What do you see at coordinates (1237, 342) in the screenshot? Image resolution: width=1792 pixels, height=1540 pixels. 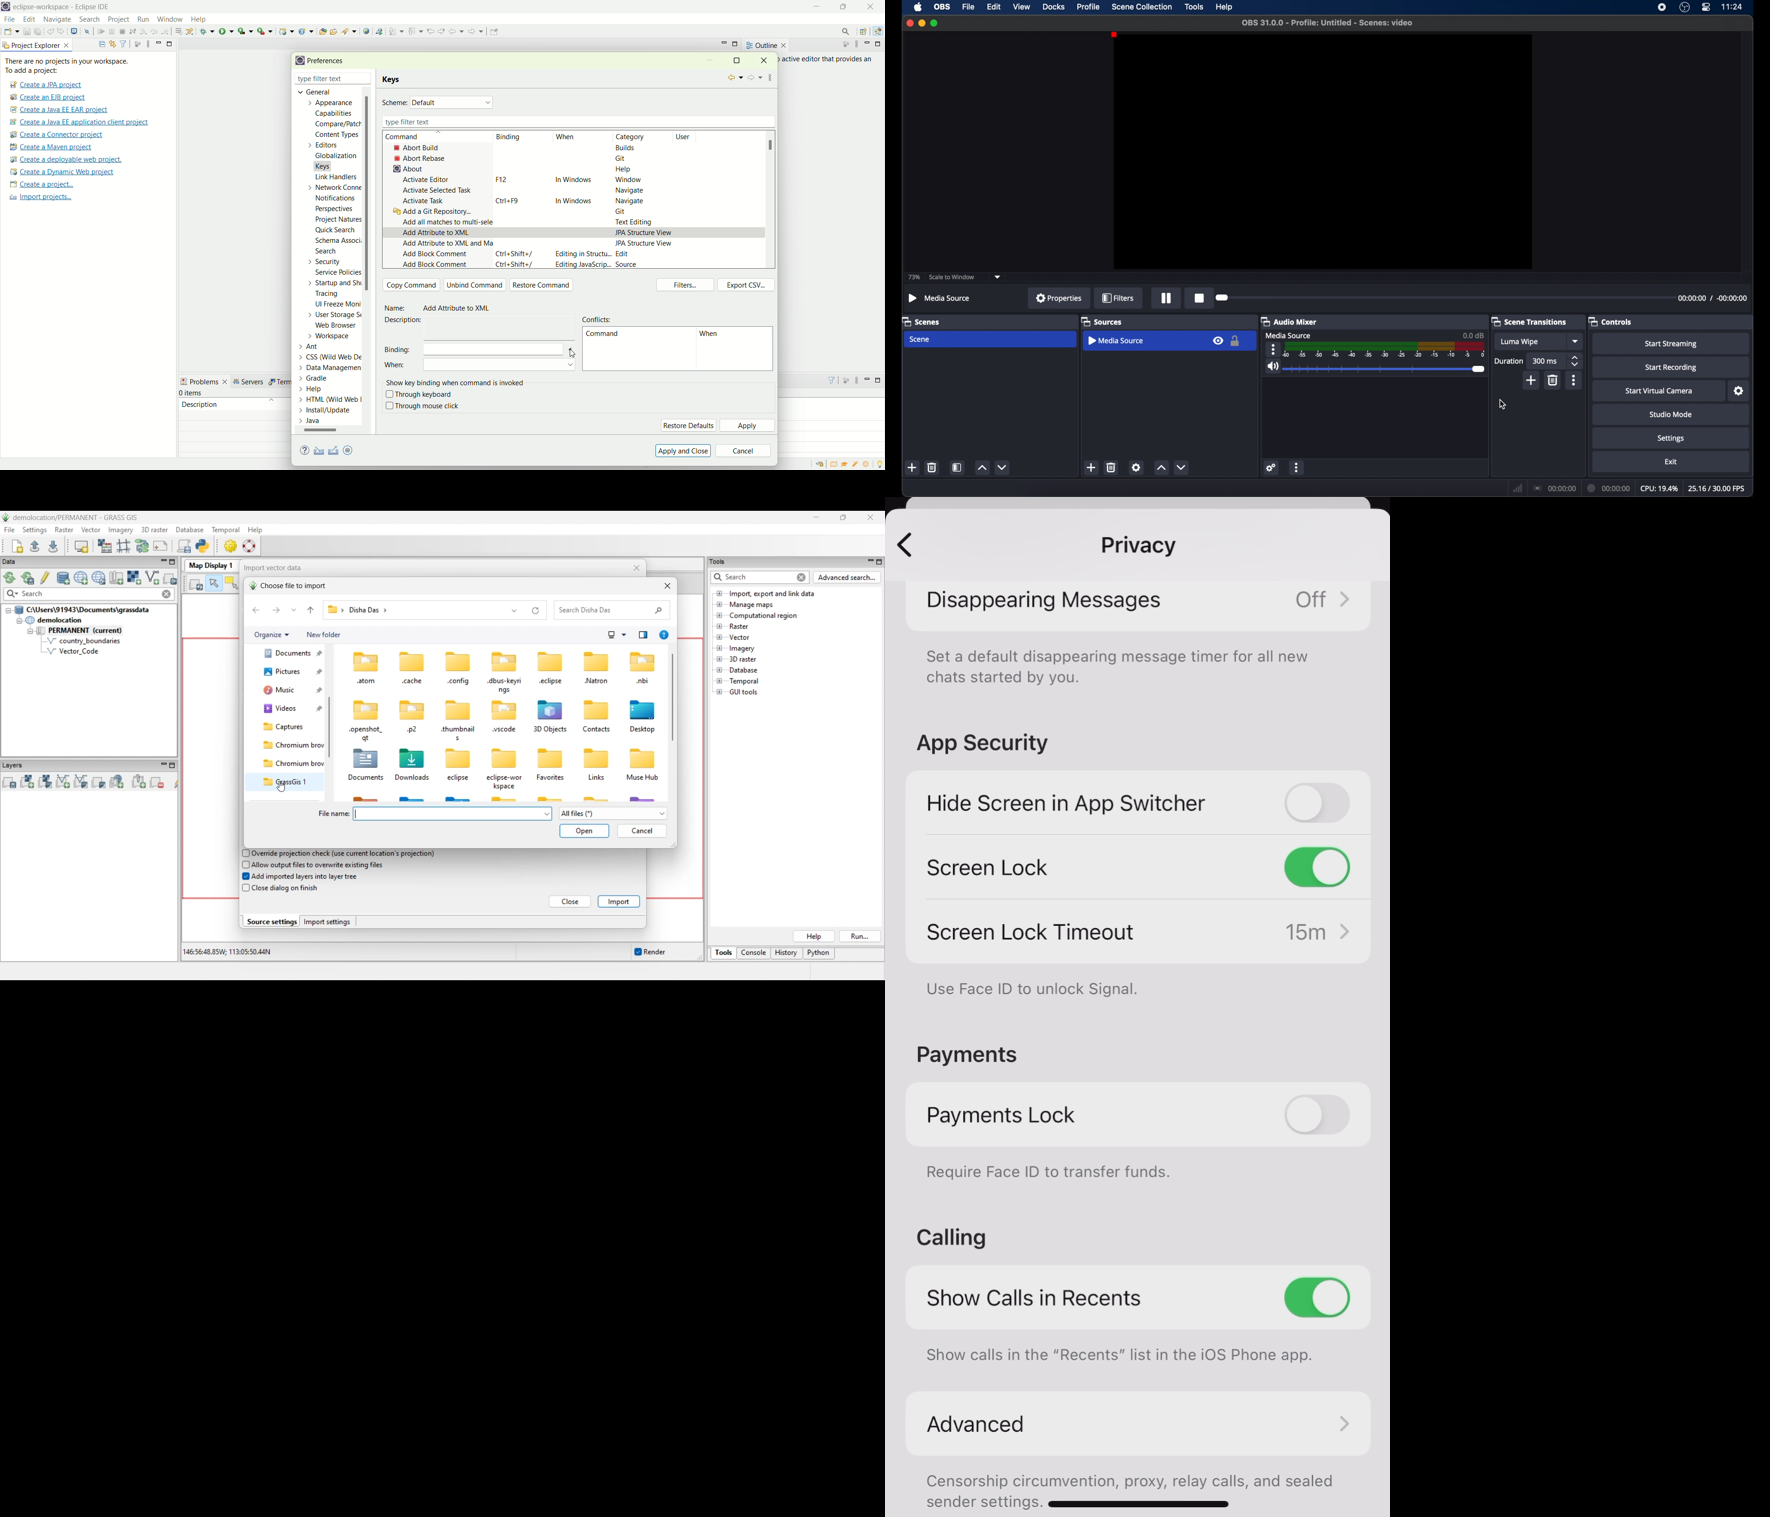 I see `lock ` at bounding box center [1237, 342].